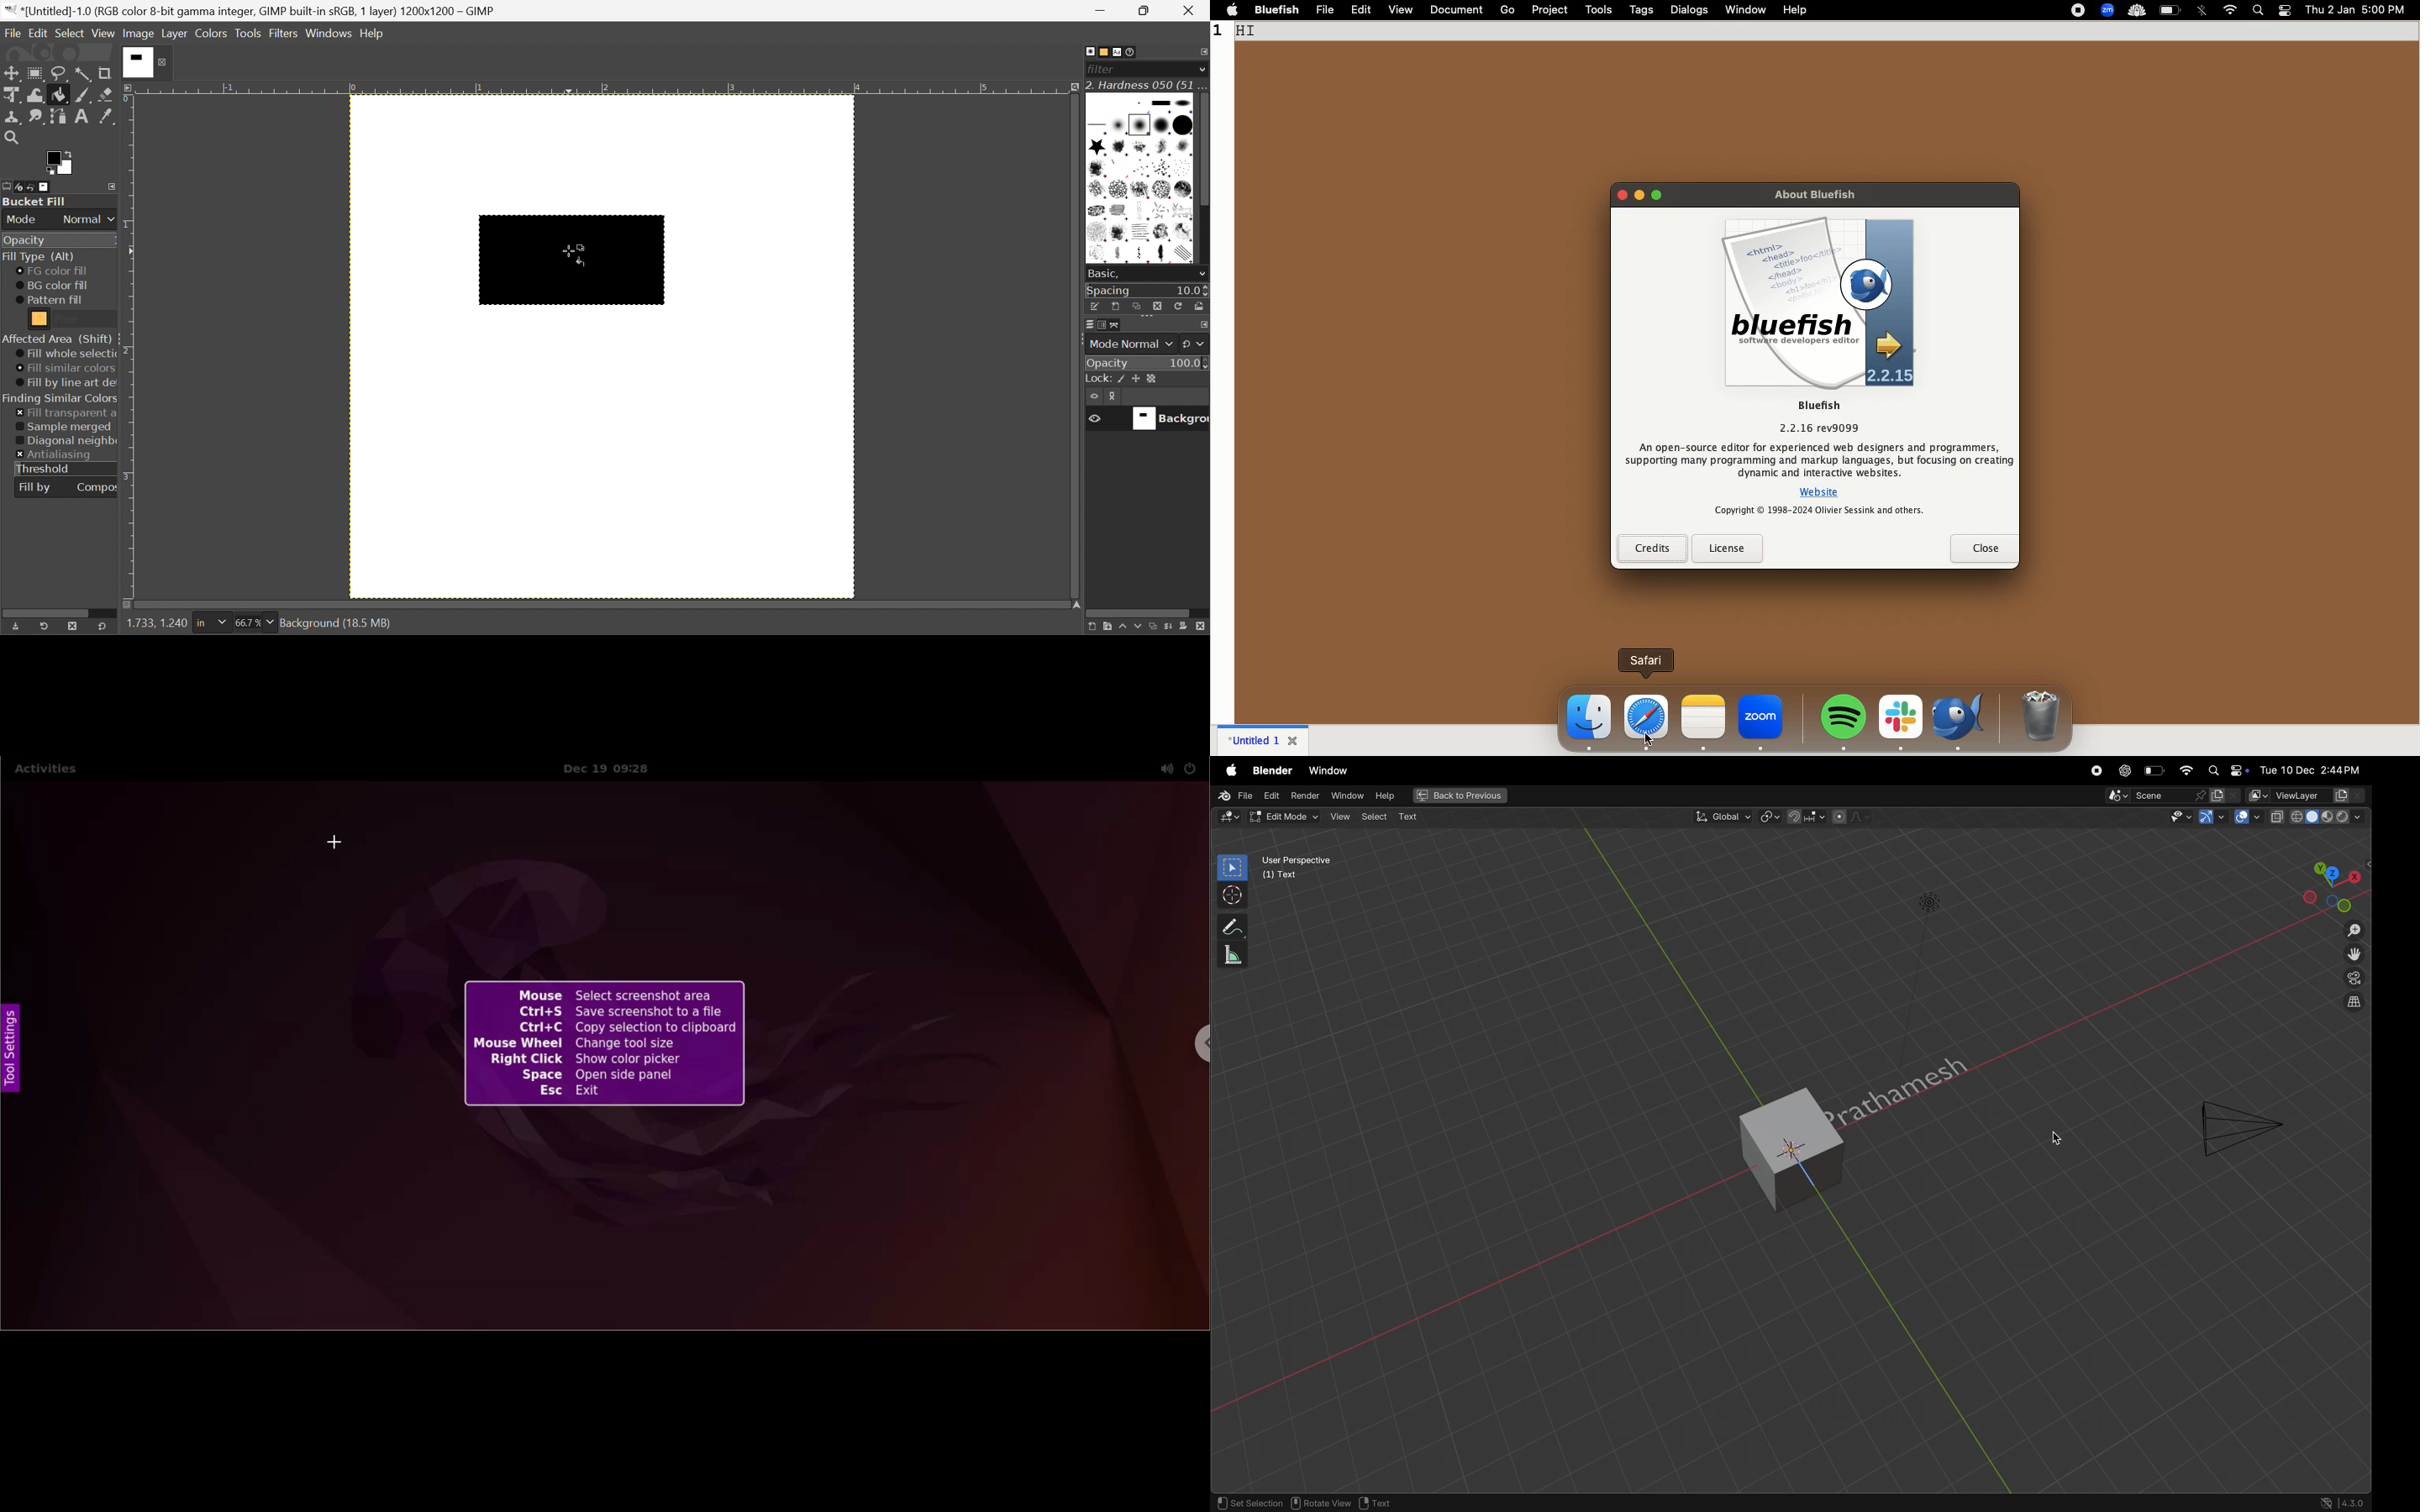 This screenshot has width=2436, height=1512. I want to click on Tools, so click(249, 33).